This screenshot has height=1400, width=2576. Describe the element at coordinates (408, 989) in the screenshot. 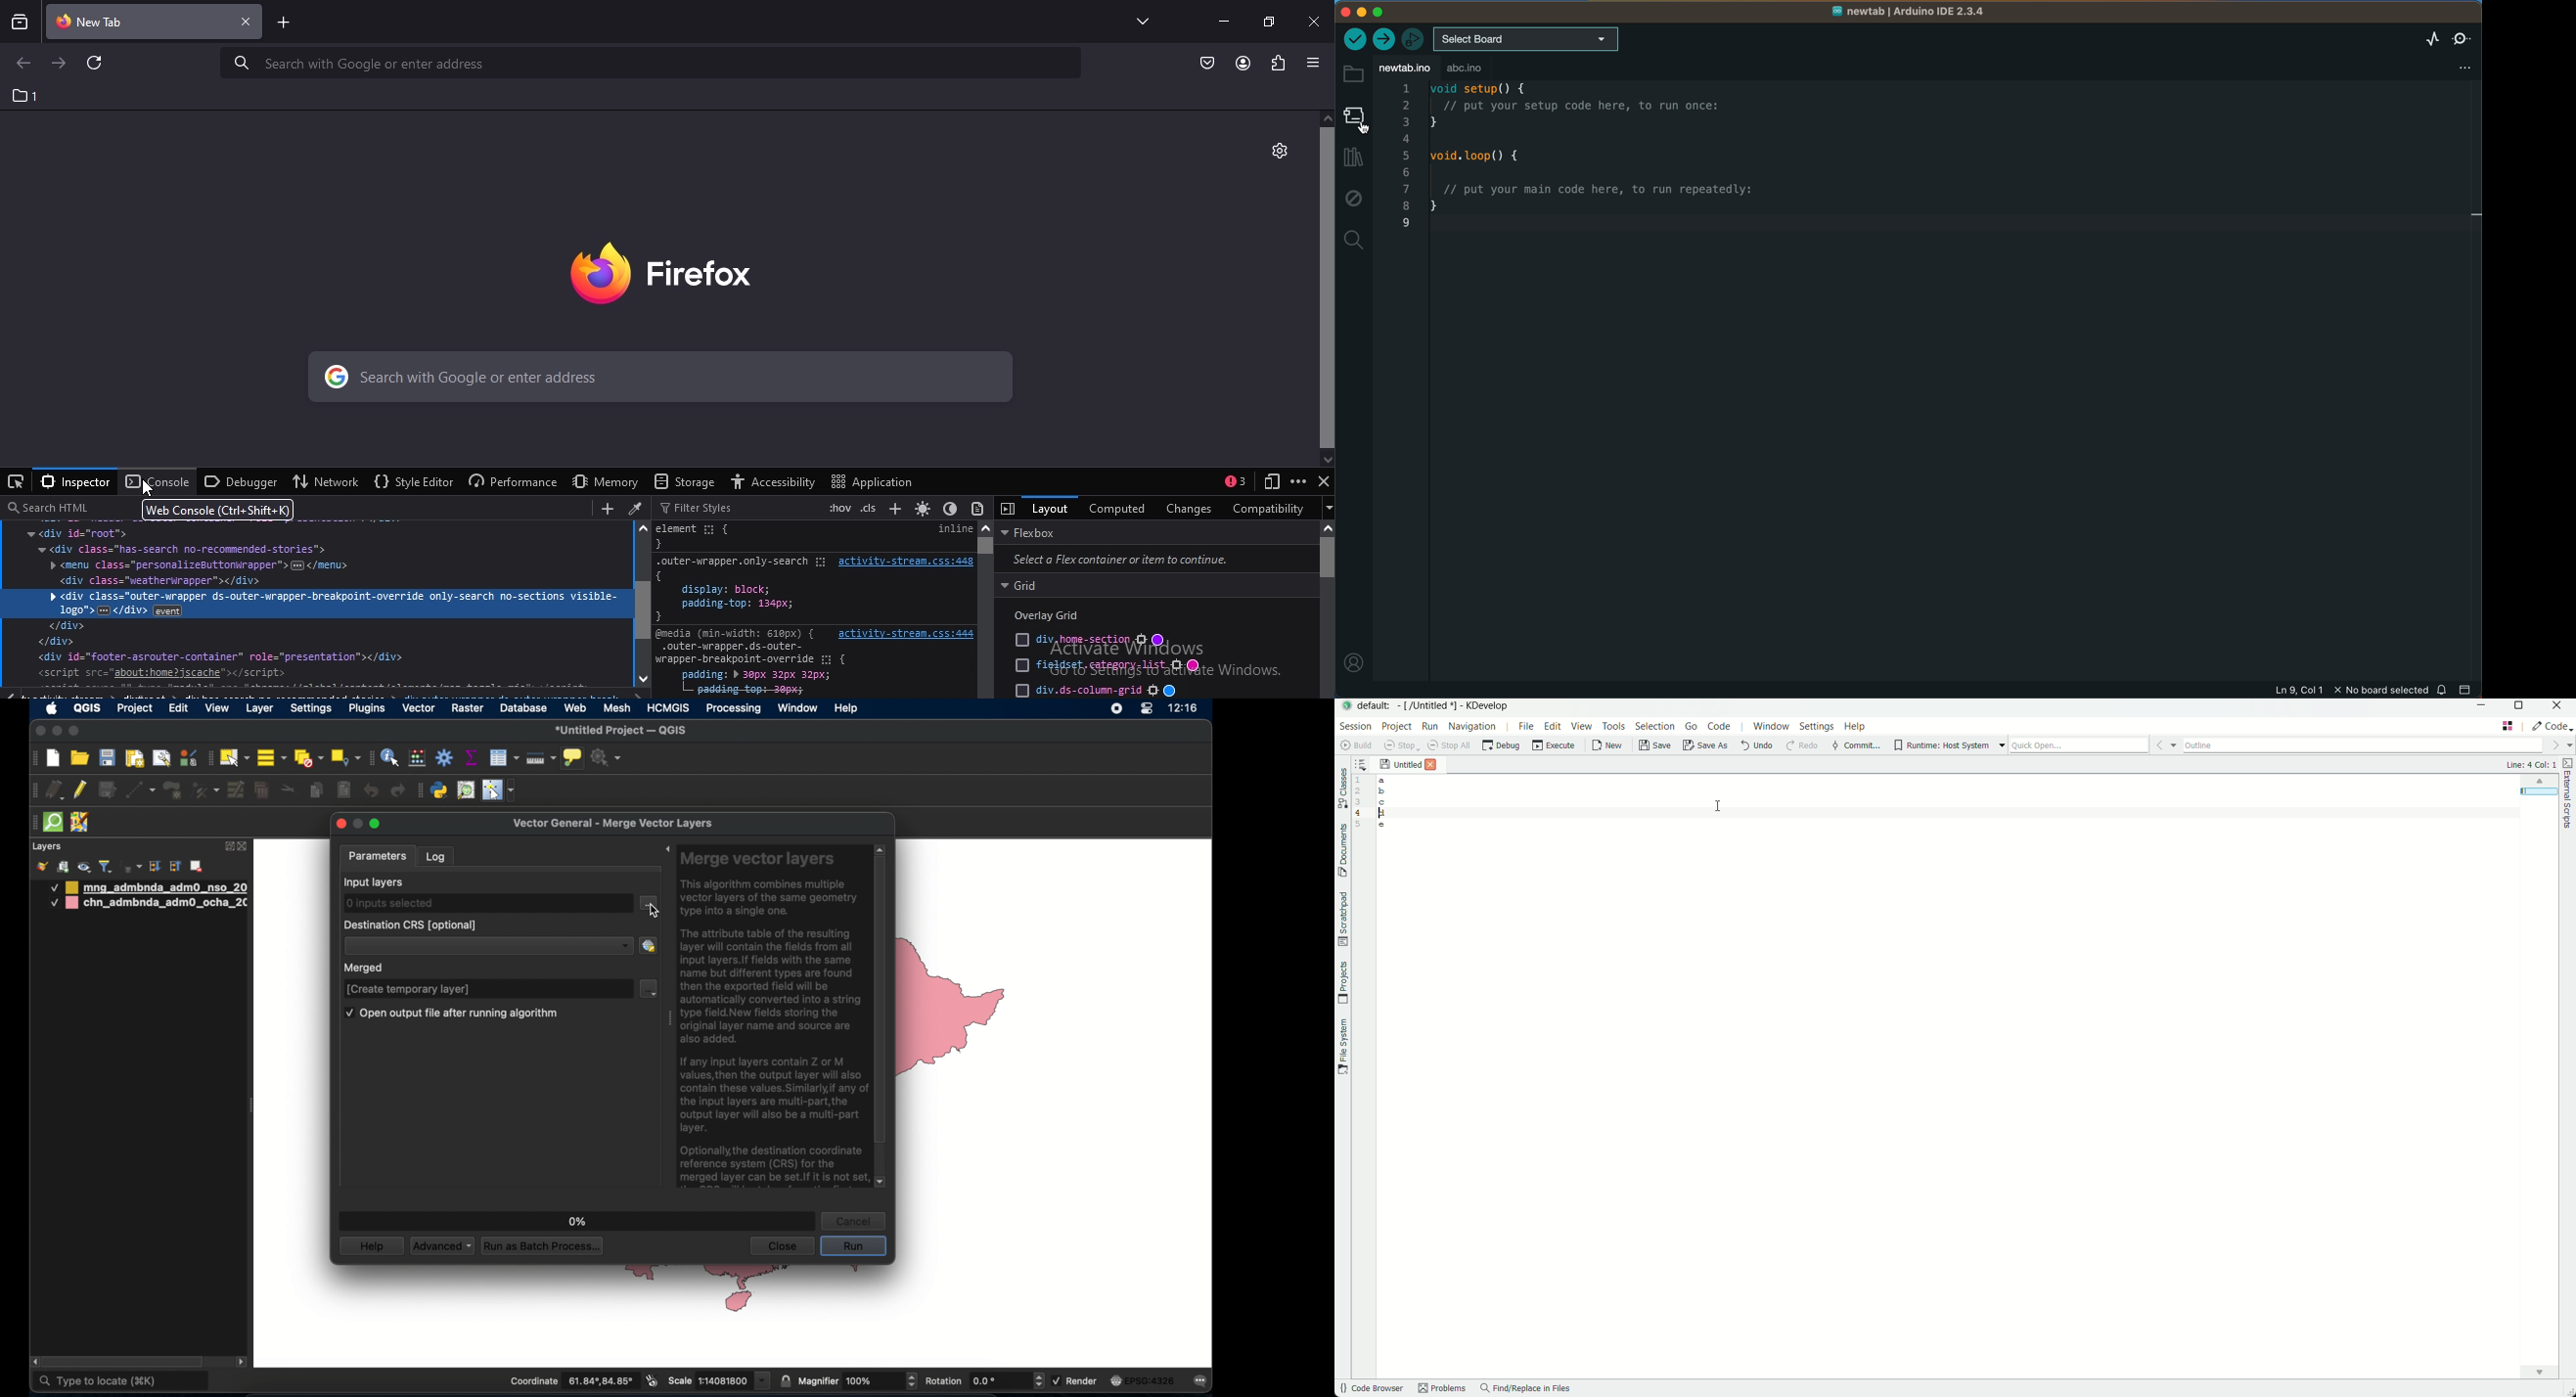

I see `[create temporary layer]` at that location.